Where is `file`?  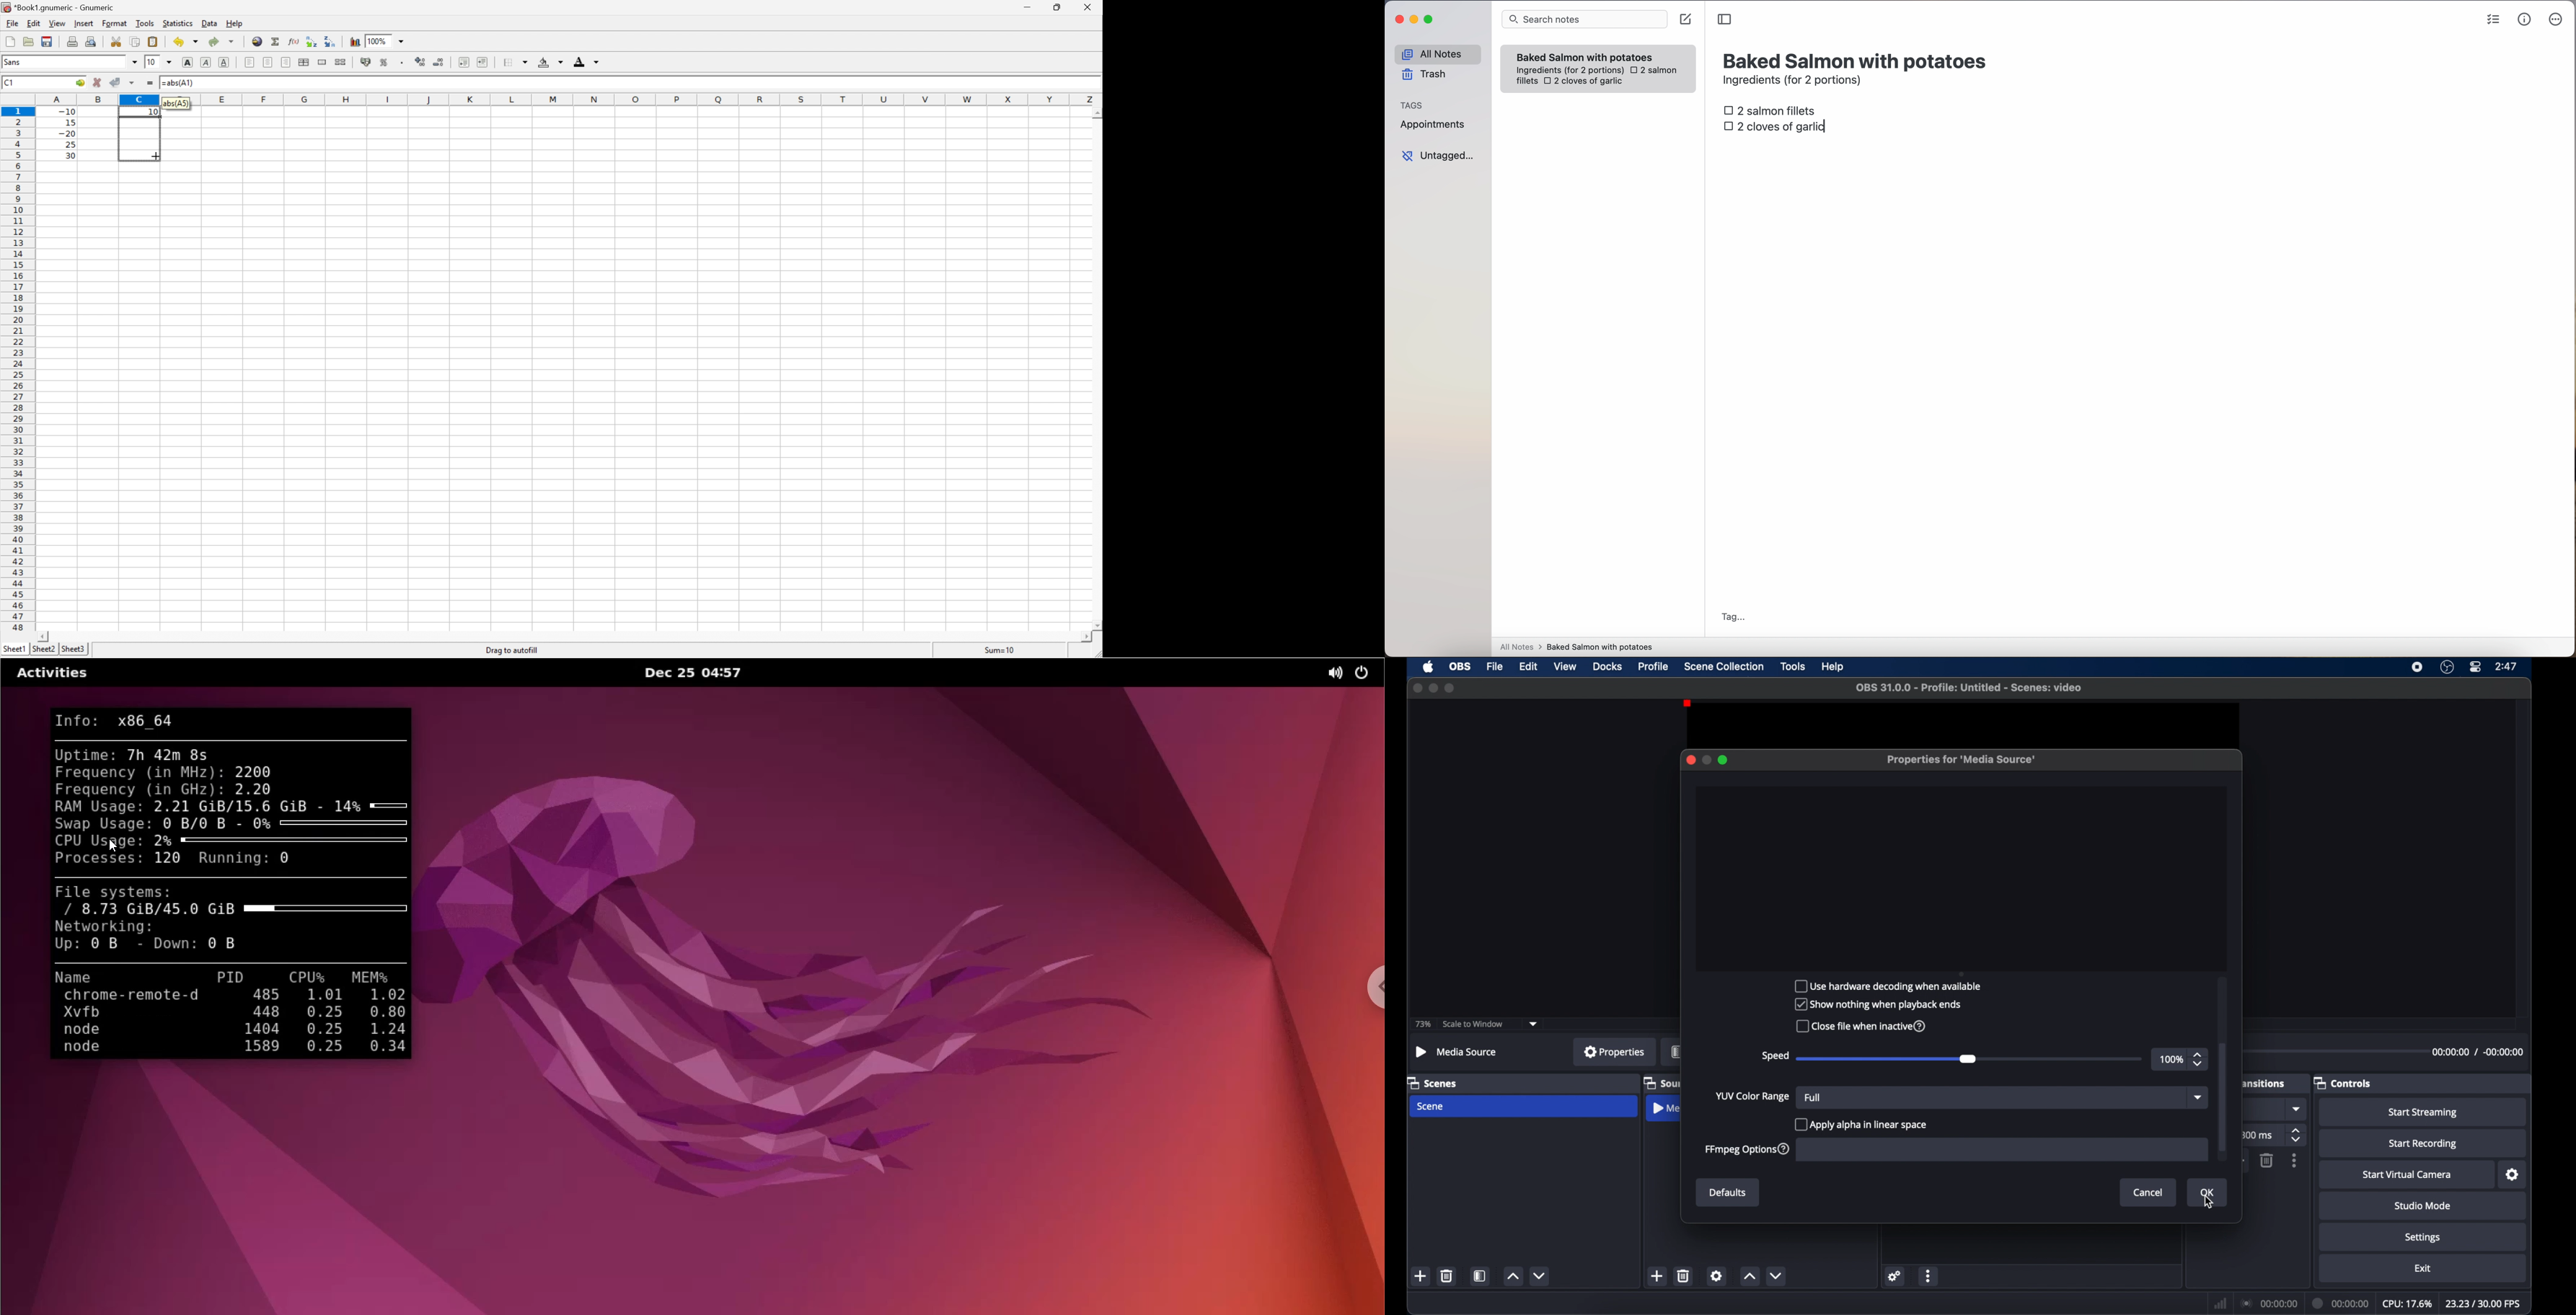
file is located at coordinates (1495, 667).